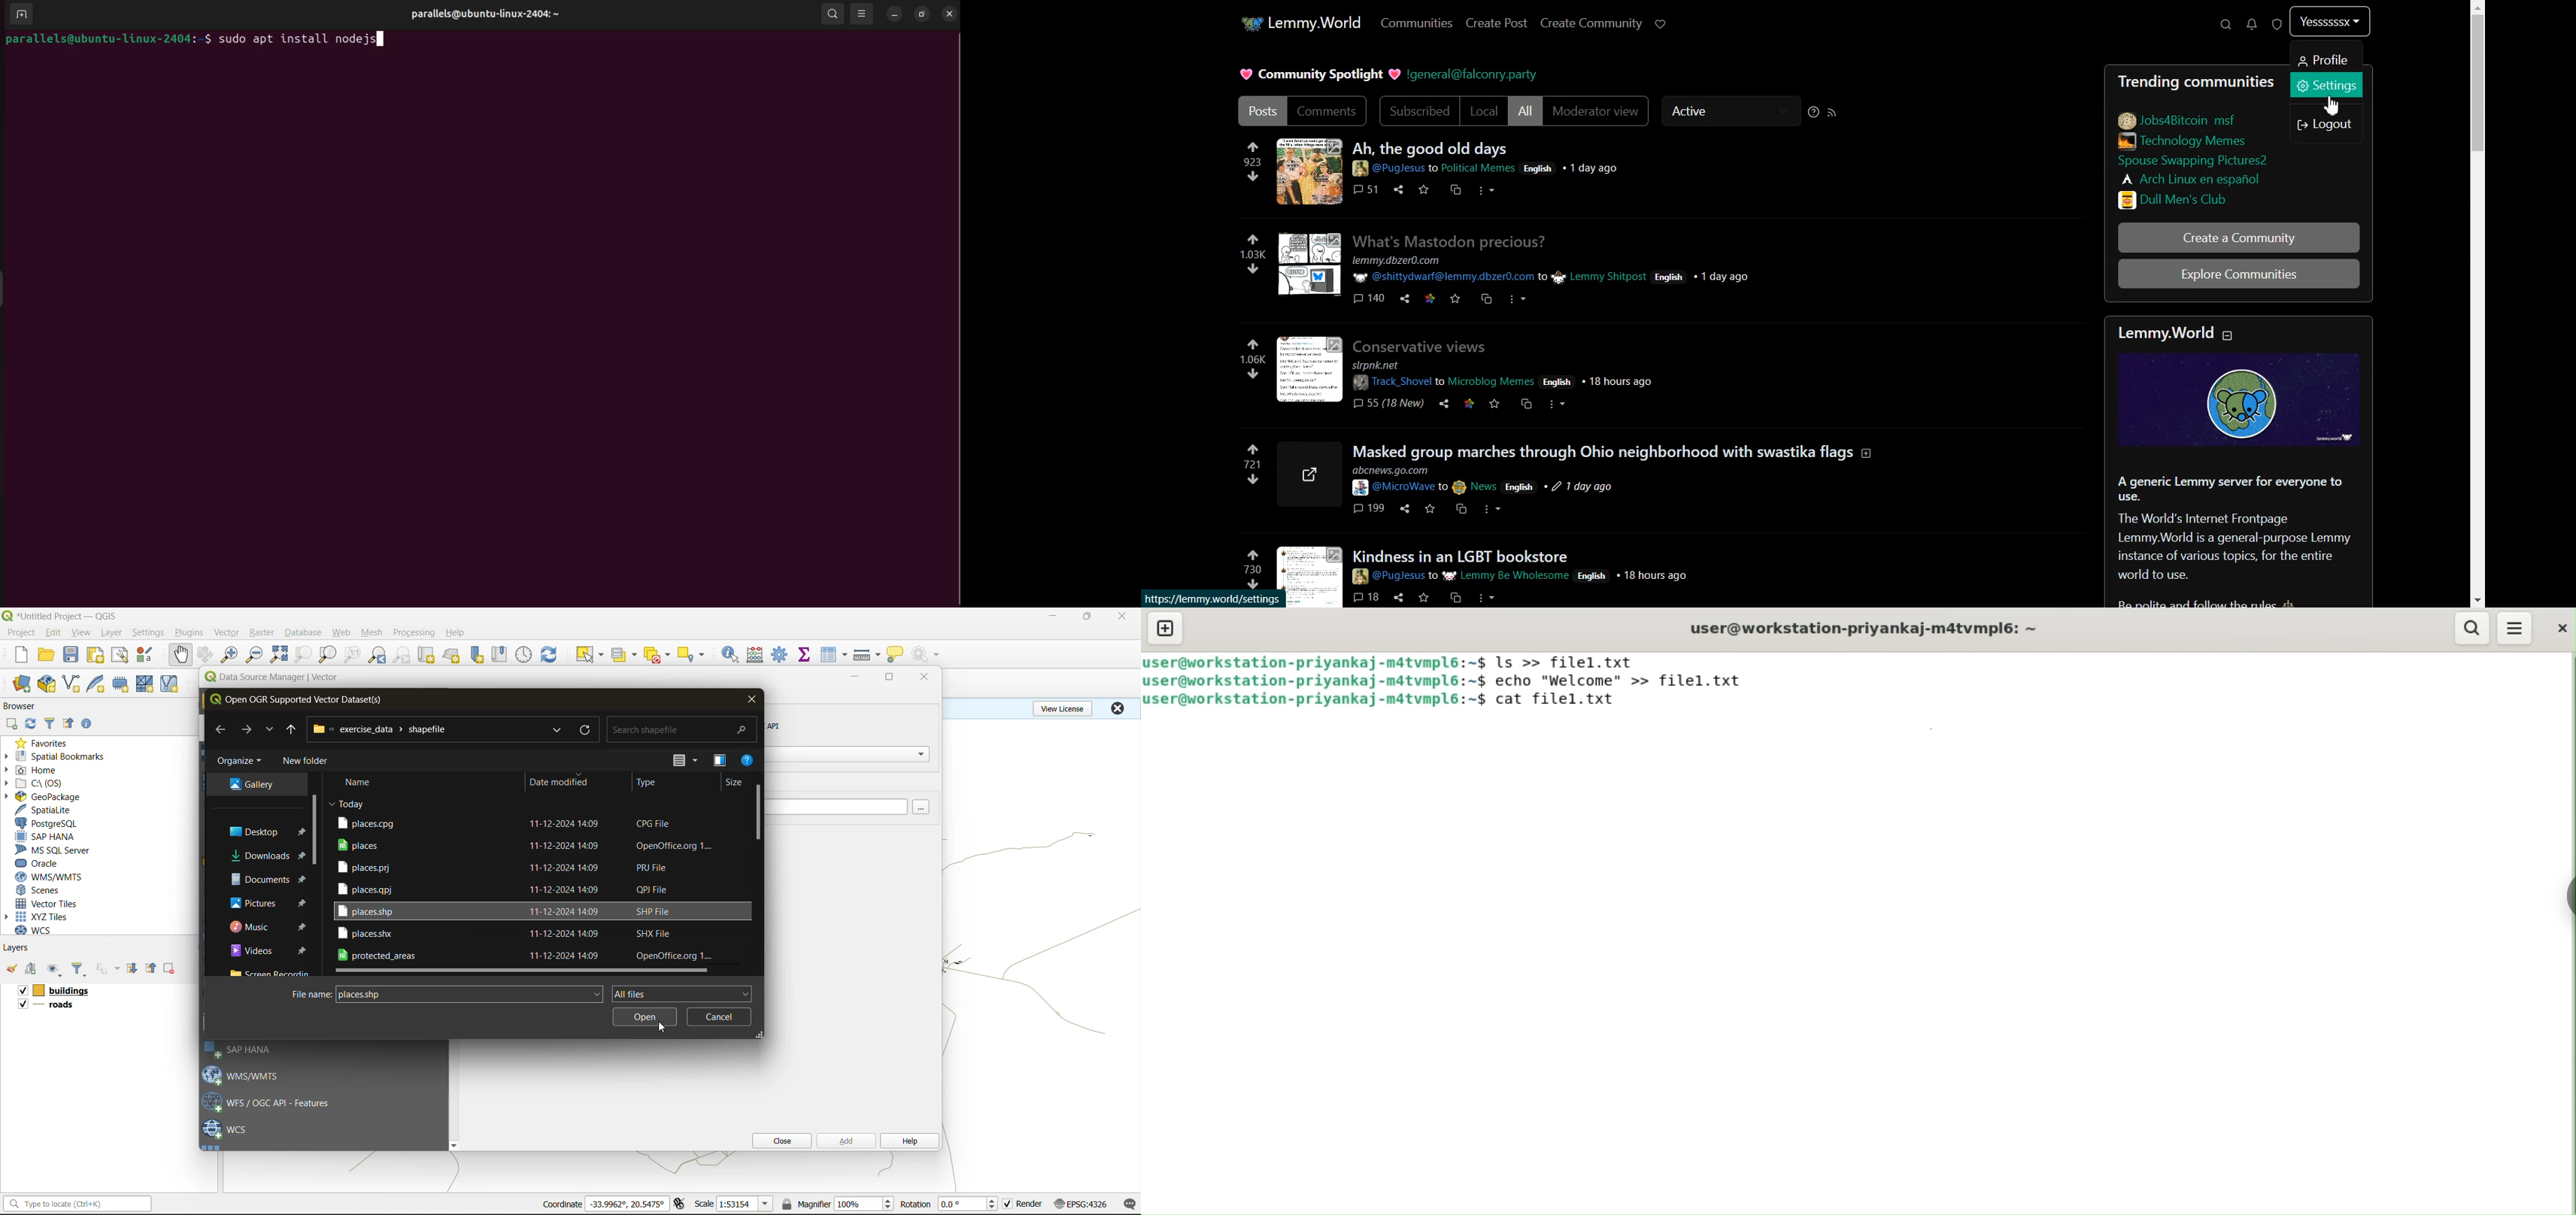 The height and width of the screenshot is (1232, 2576). Describe the element at coordinates (1404, 508) in the screenshot. I see `share` at that location.